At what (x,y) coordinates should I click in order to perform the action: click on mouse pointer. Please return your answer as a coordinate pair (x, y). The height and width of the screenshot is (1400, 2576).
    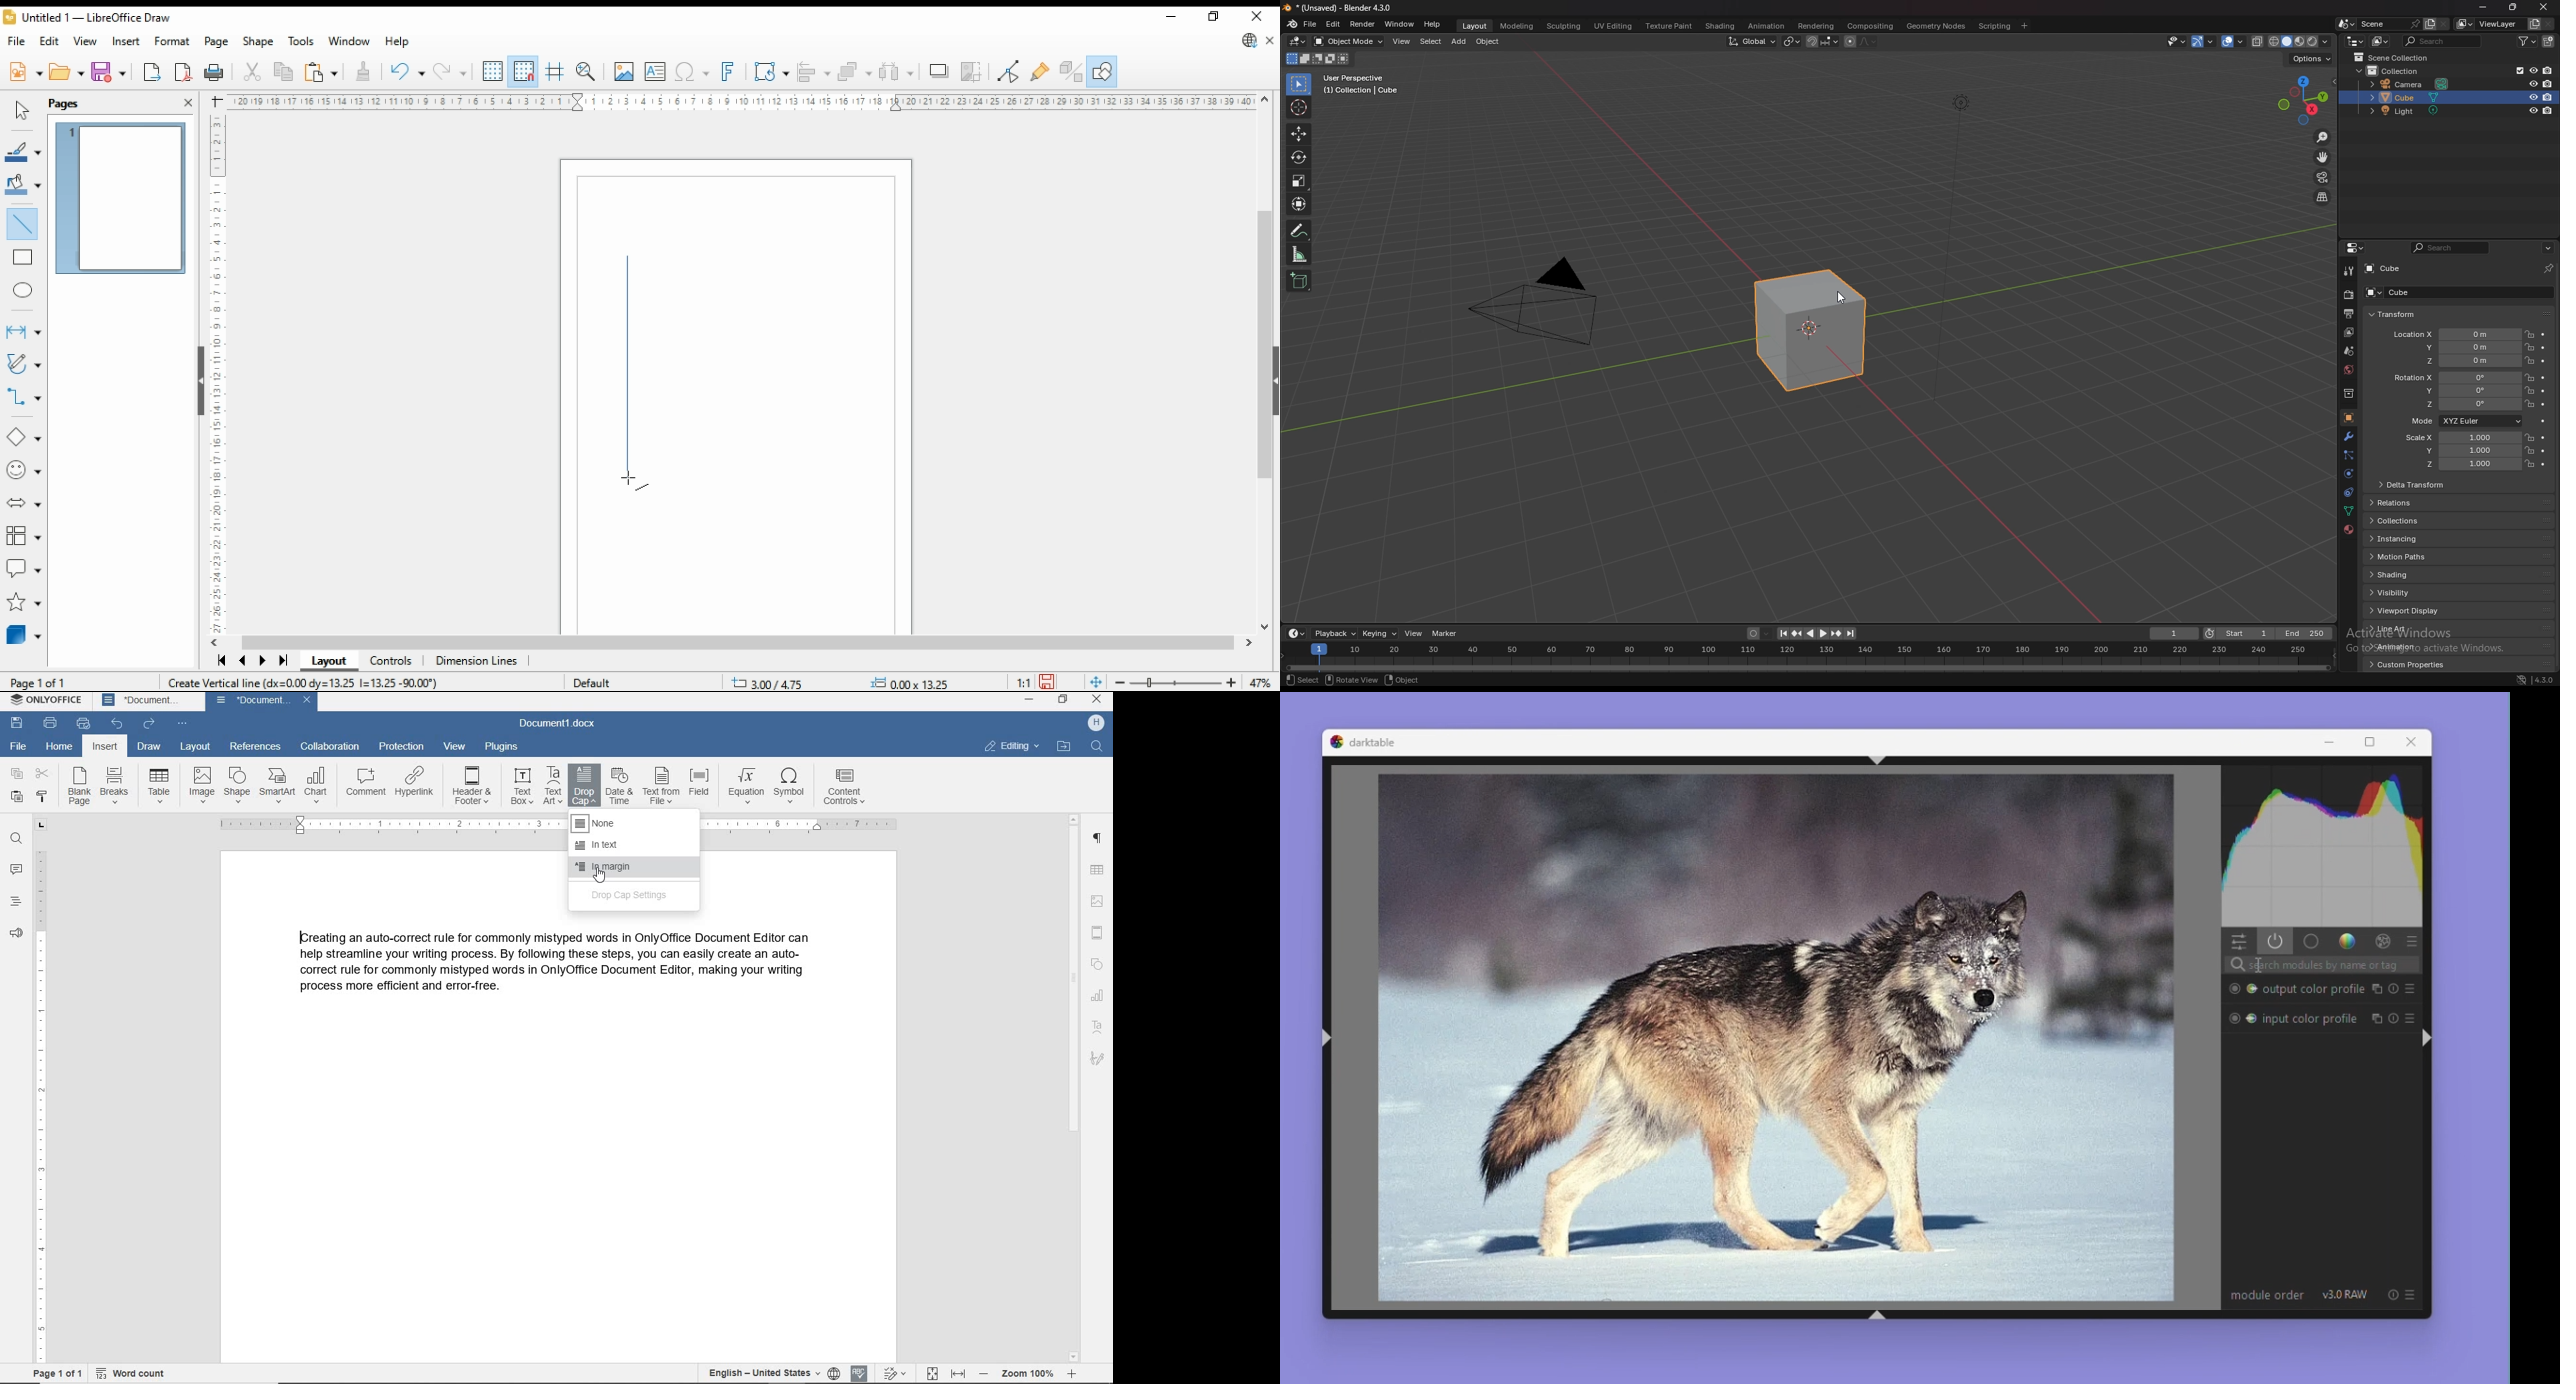
    Looking at the image, I should click on (630, 480).